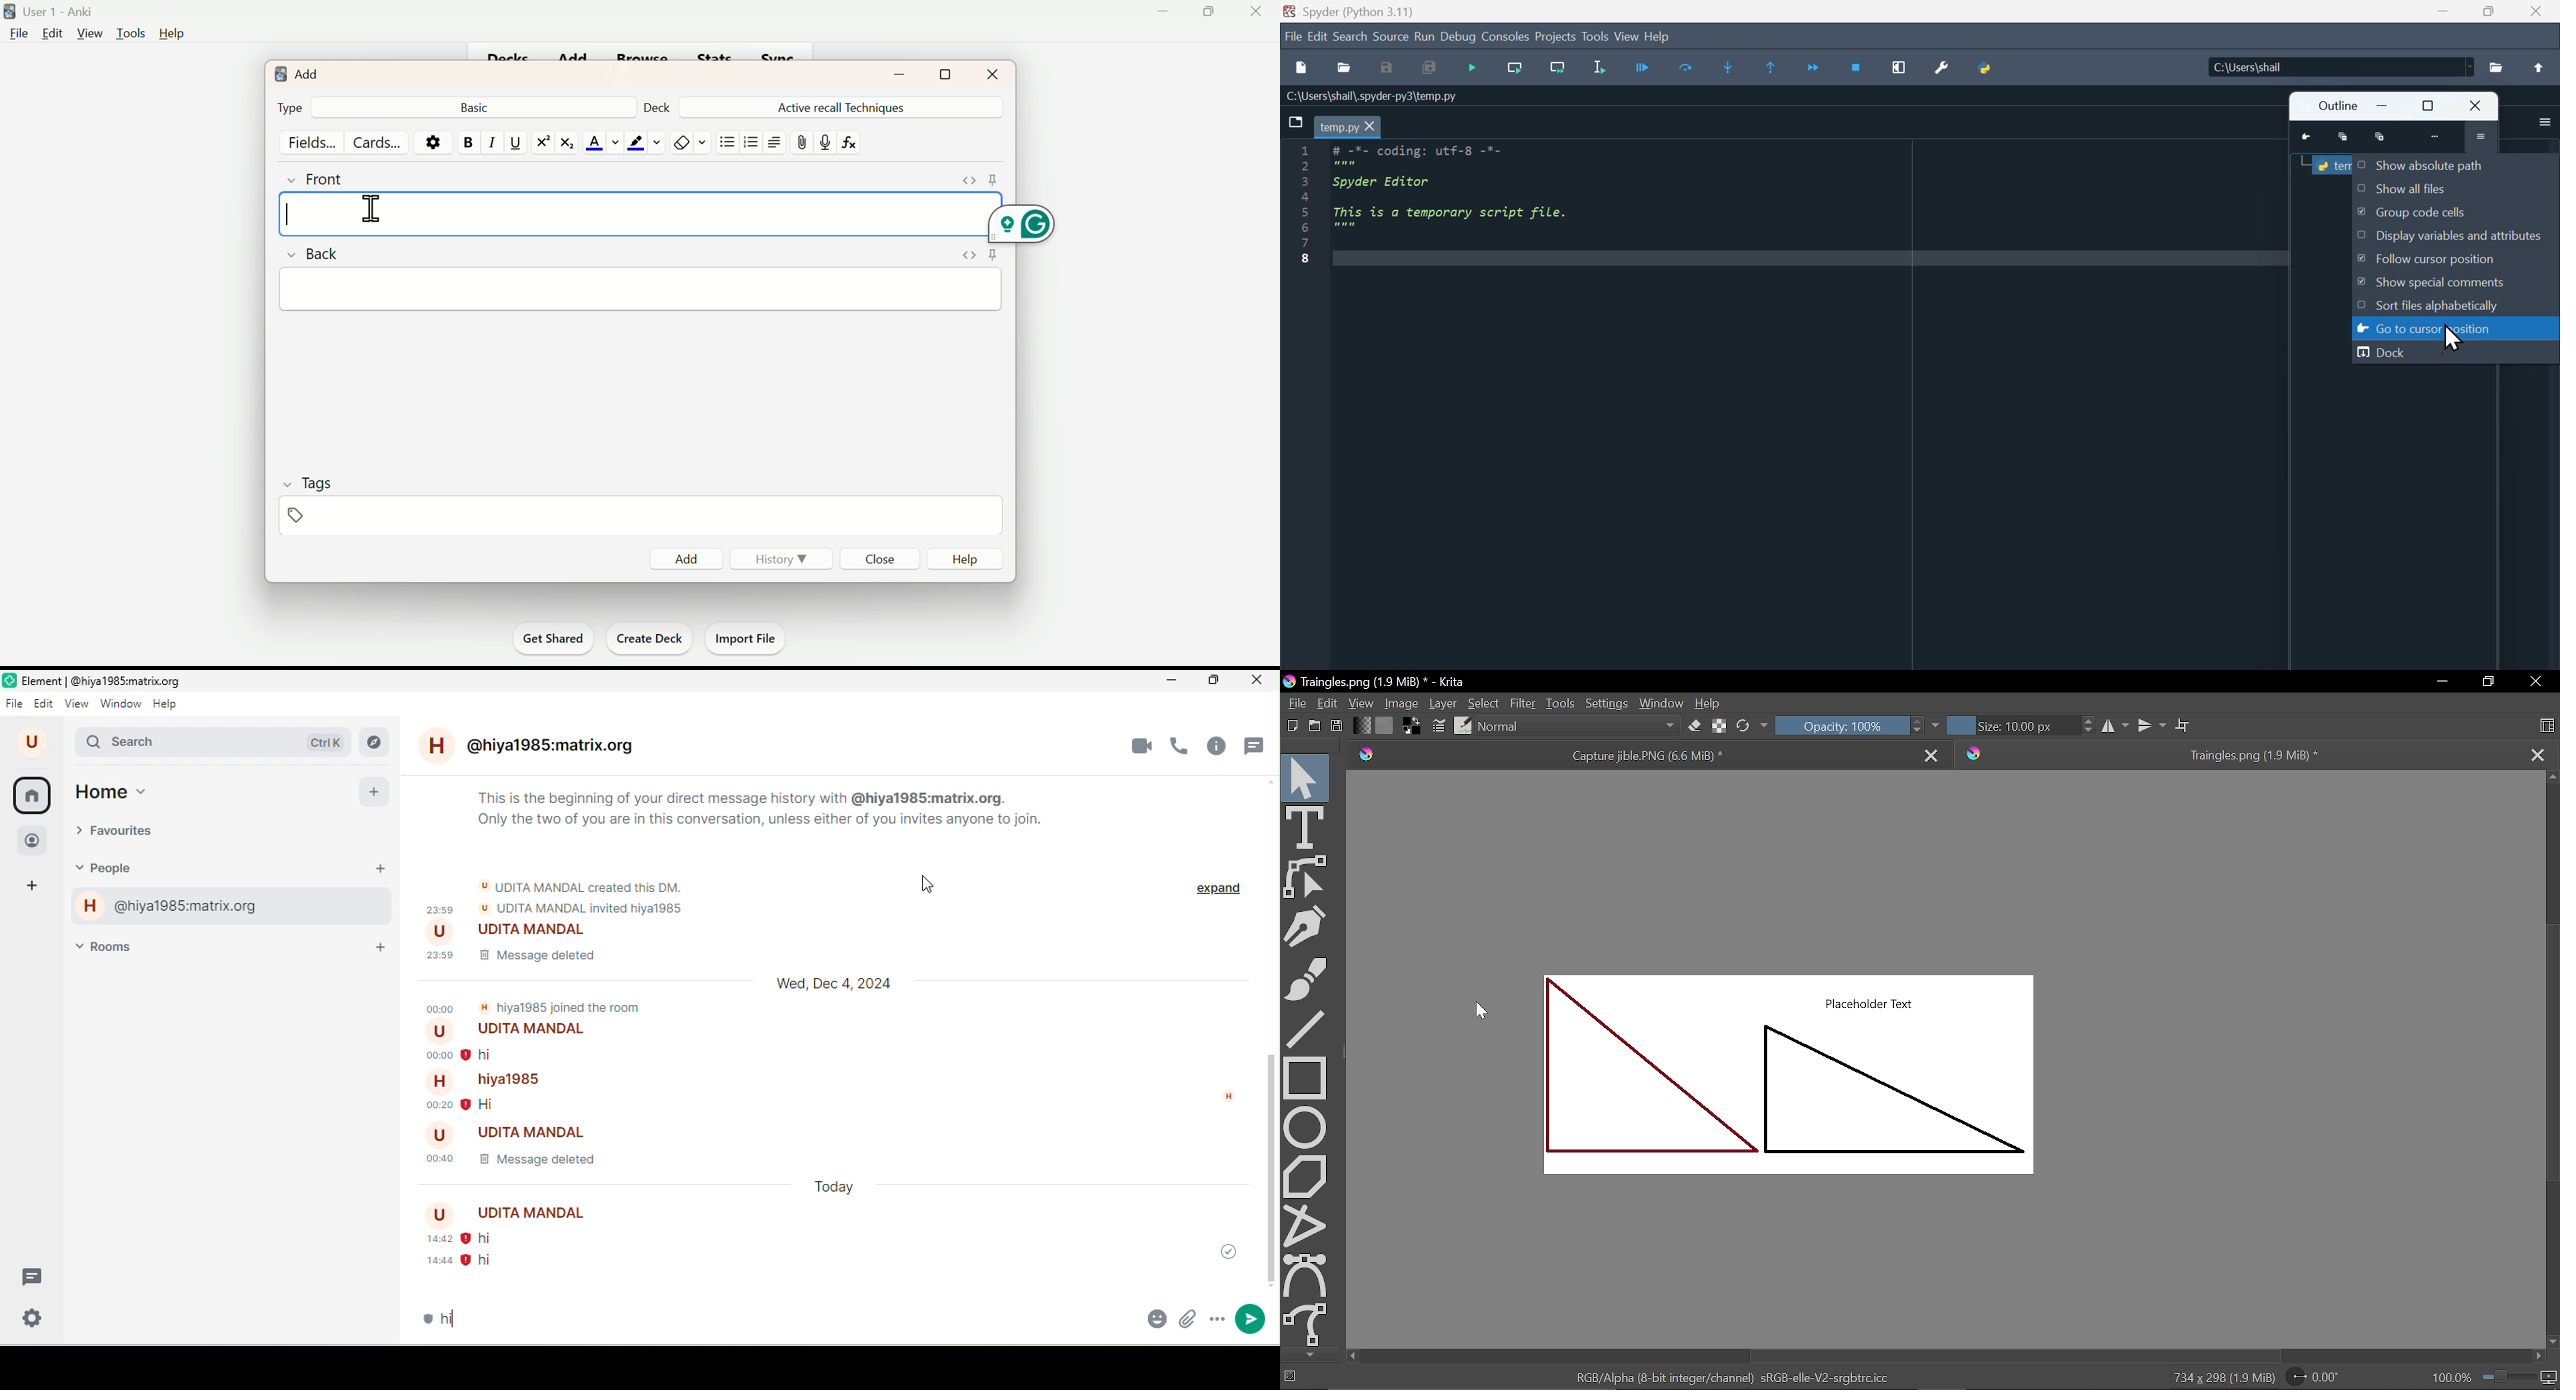 The width and height of the screenshot is (2576, 1400). Describe the element at coordinates (1769, 67) in the screenshot. I see `Execute until same function returns` at that location.